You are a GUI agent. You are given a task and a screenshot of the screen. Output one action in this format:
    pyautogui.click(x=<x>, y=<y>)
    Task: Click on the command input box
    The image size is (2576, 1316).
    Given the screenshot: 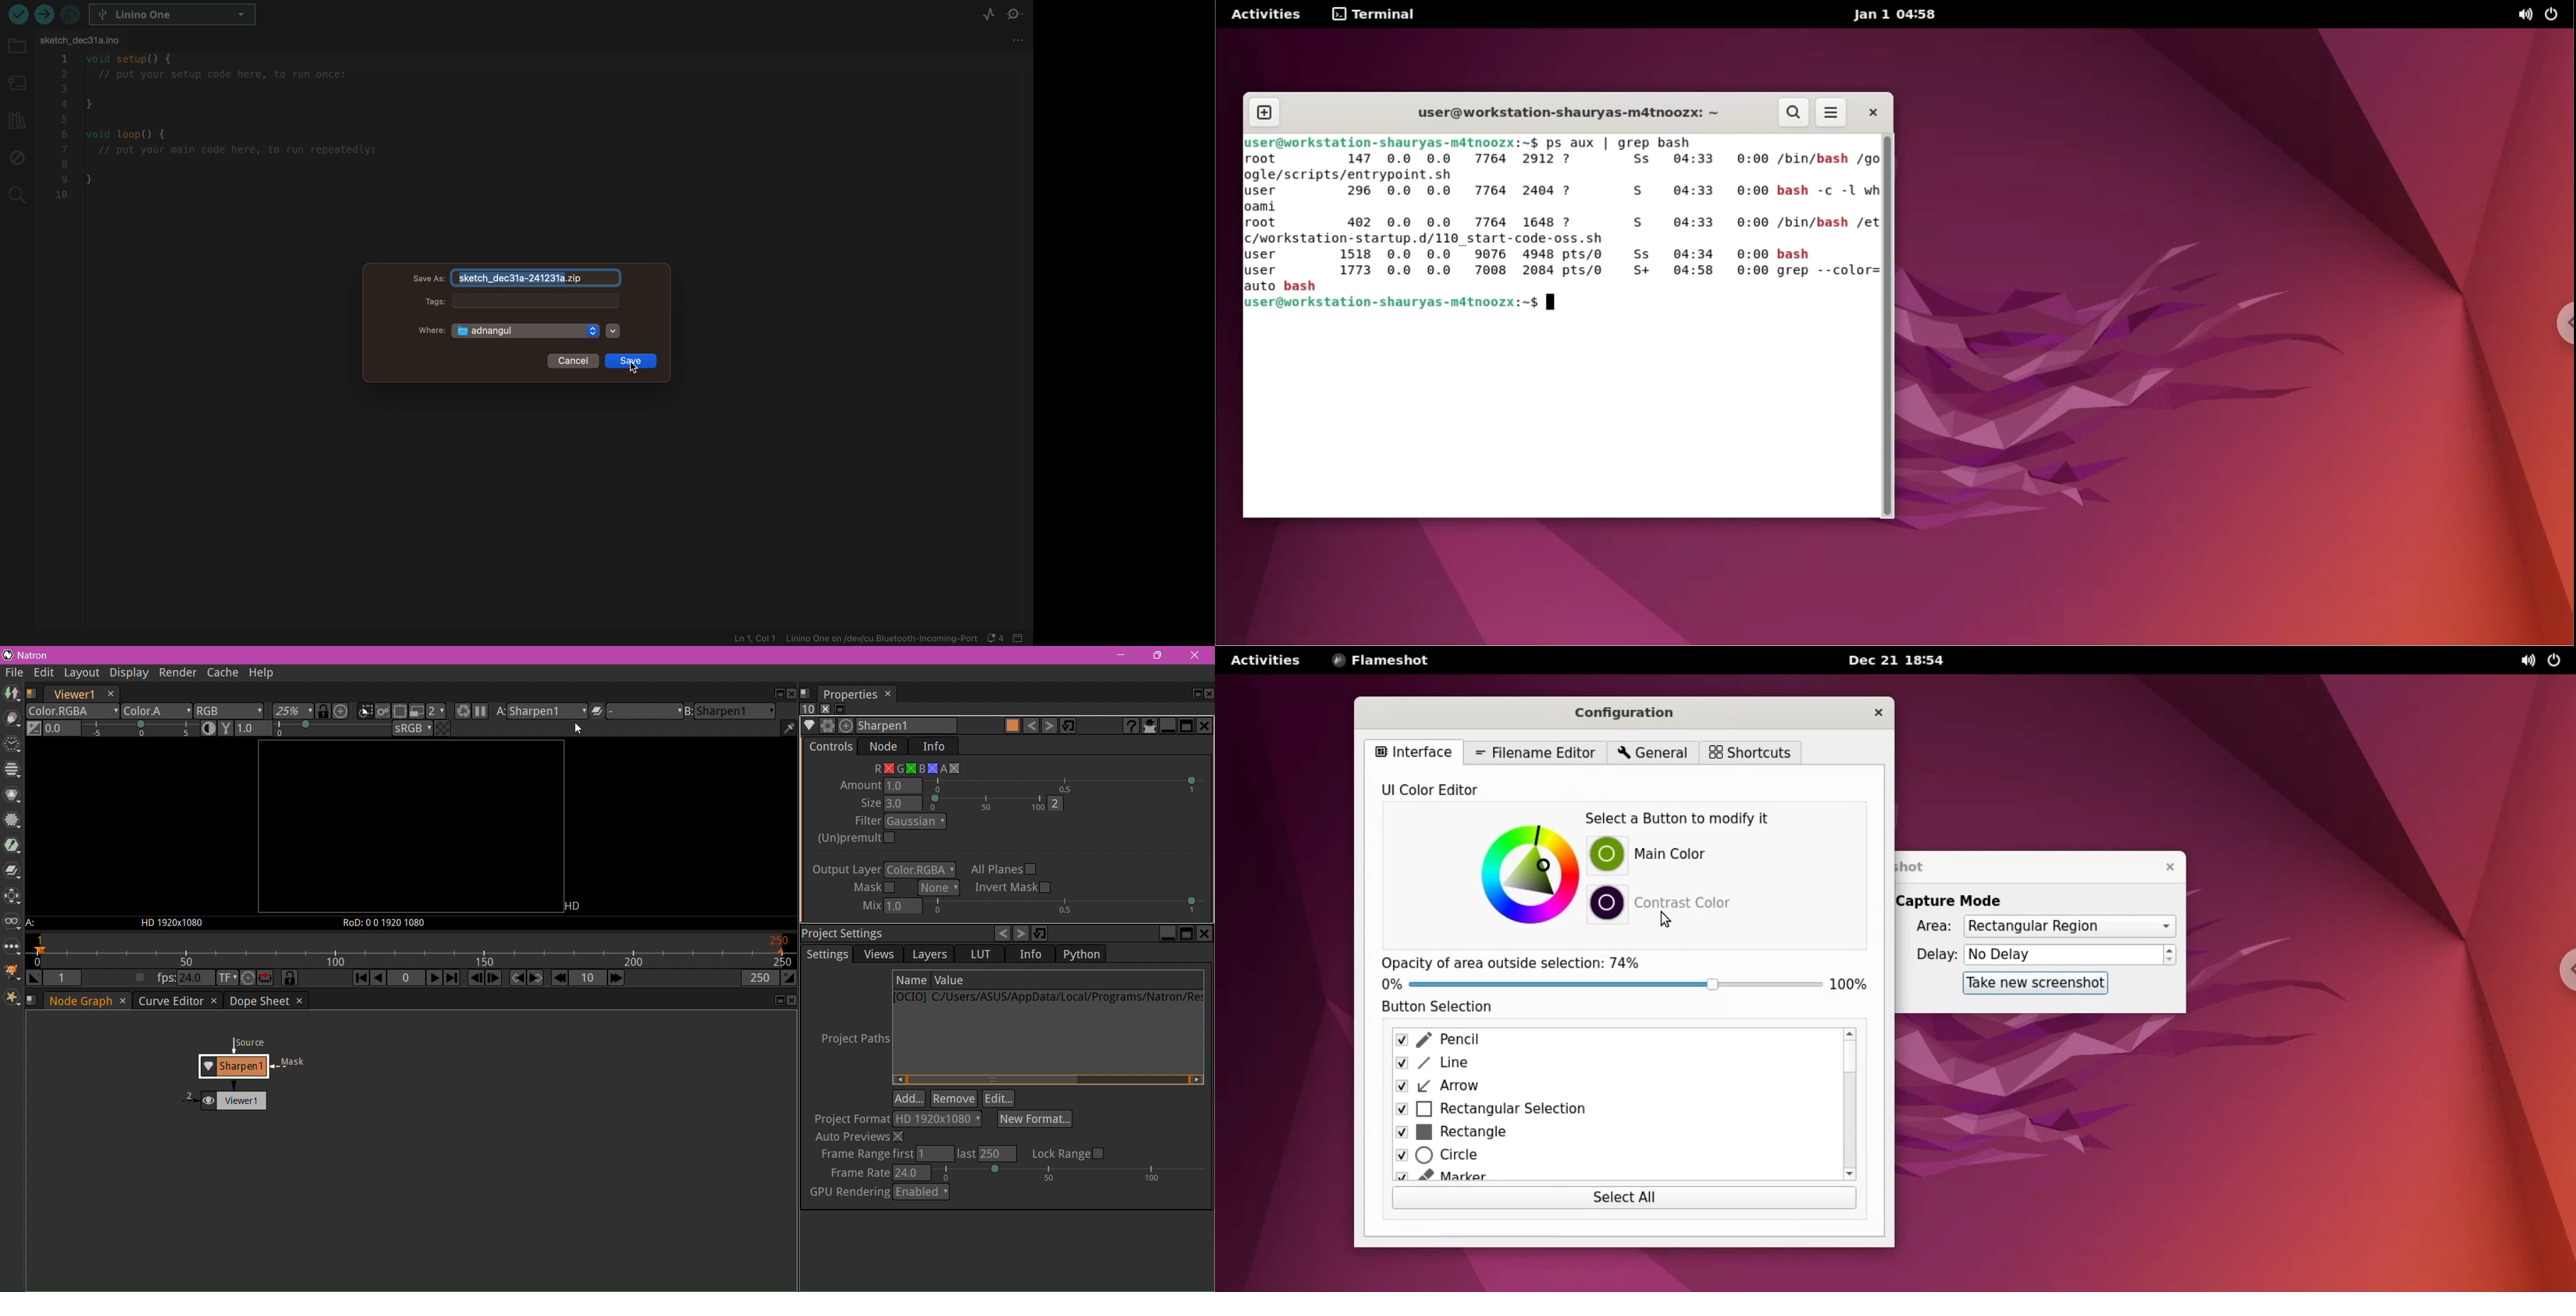 What is the action you would take?
    pyautogui.click(x=1560, y=419)
    